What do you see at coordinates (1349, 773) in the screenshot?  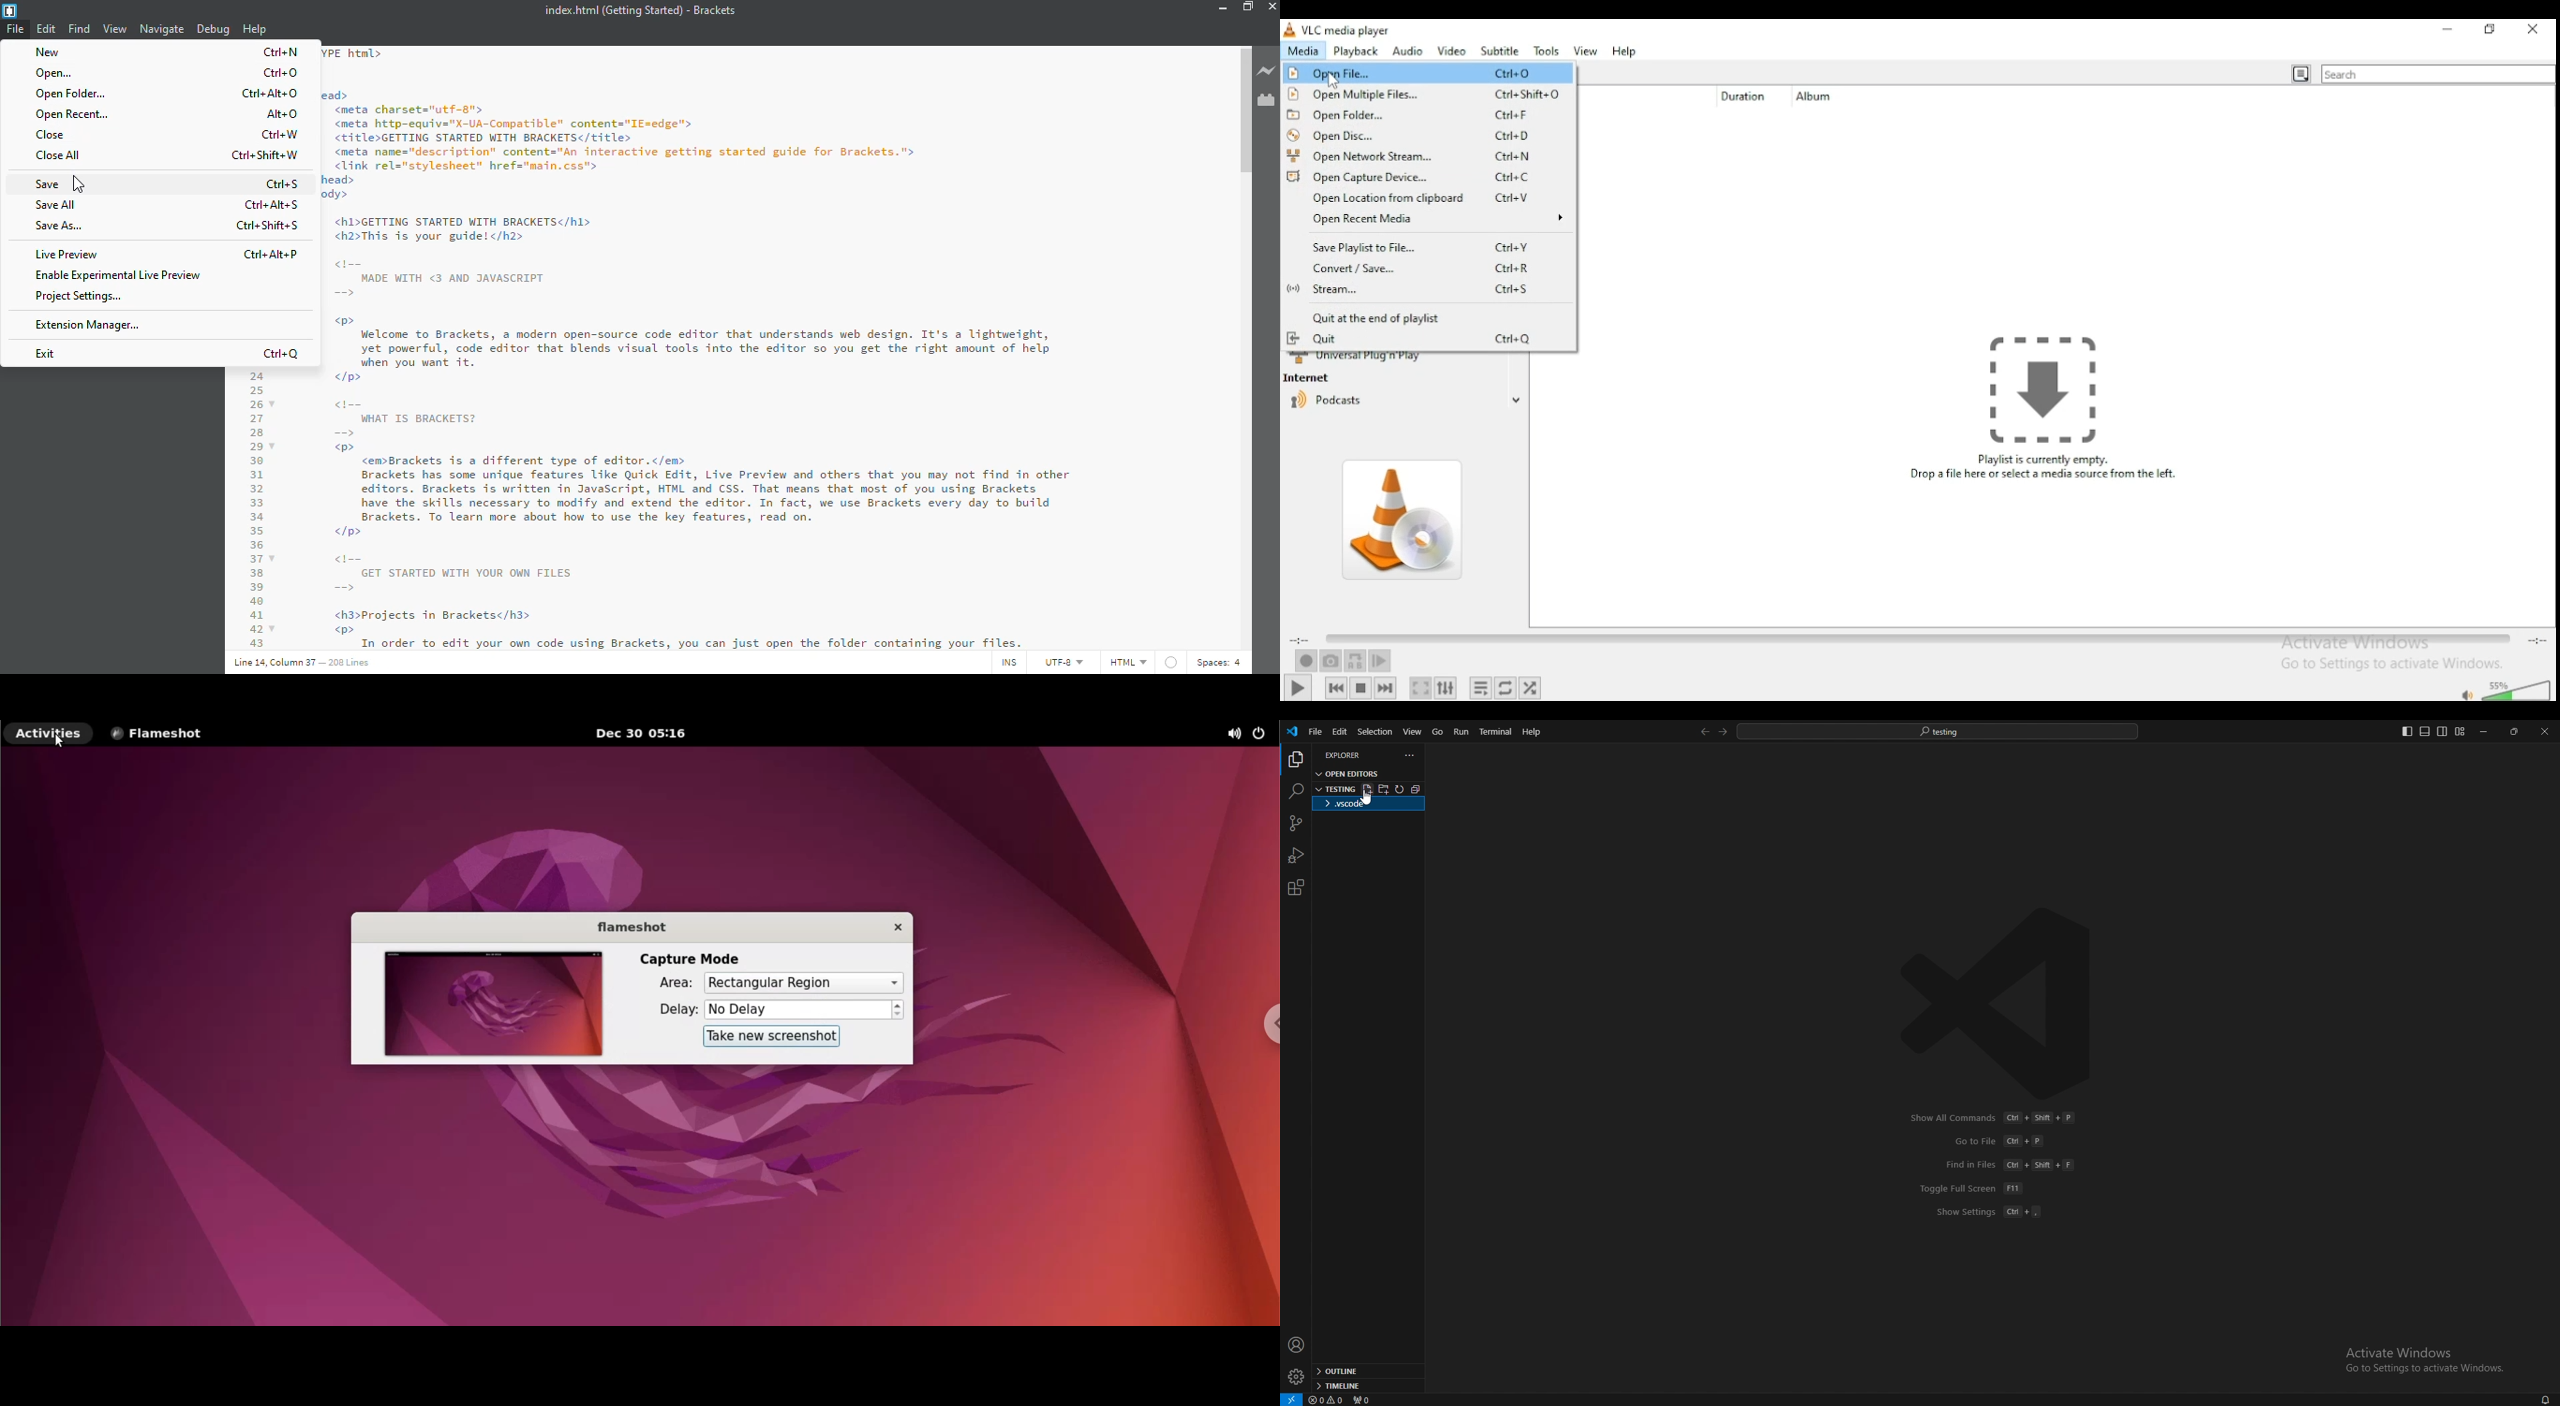 I see `open editors` at bounding box center [1349, 773].